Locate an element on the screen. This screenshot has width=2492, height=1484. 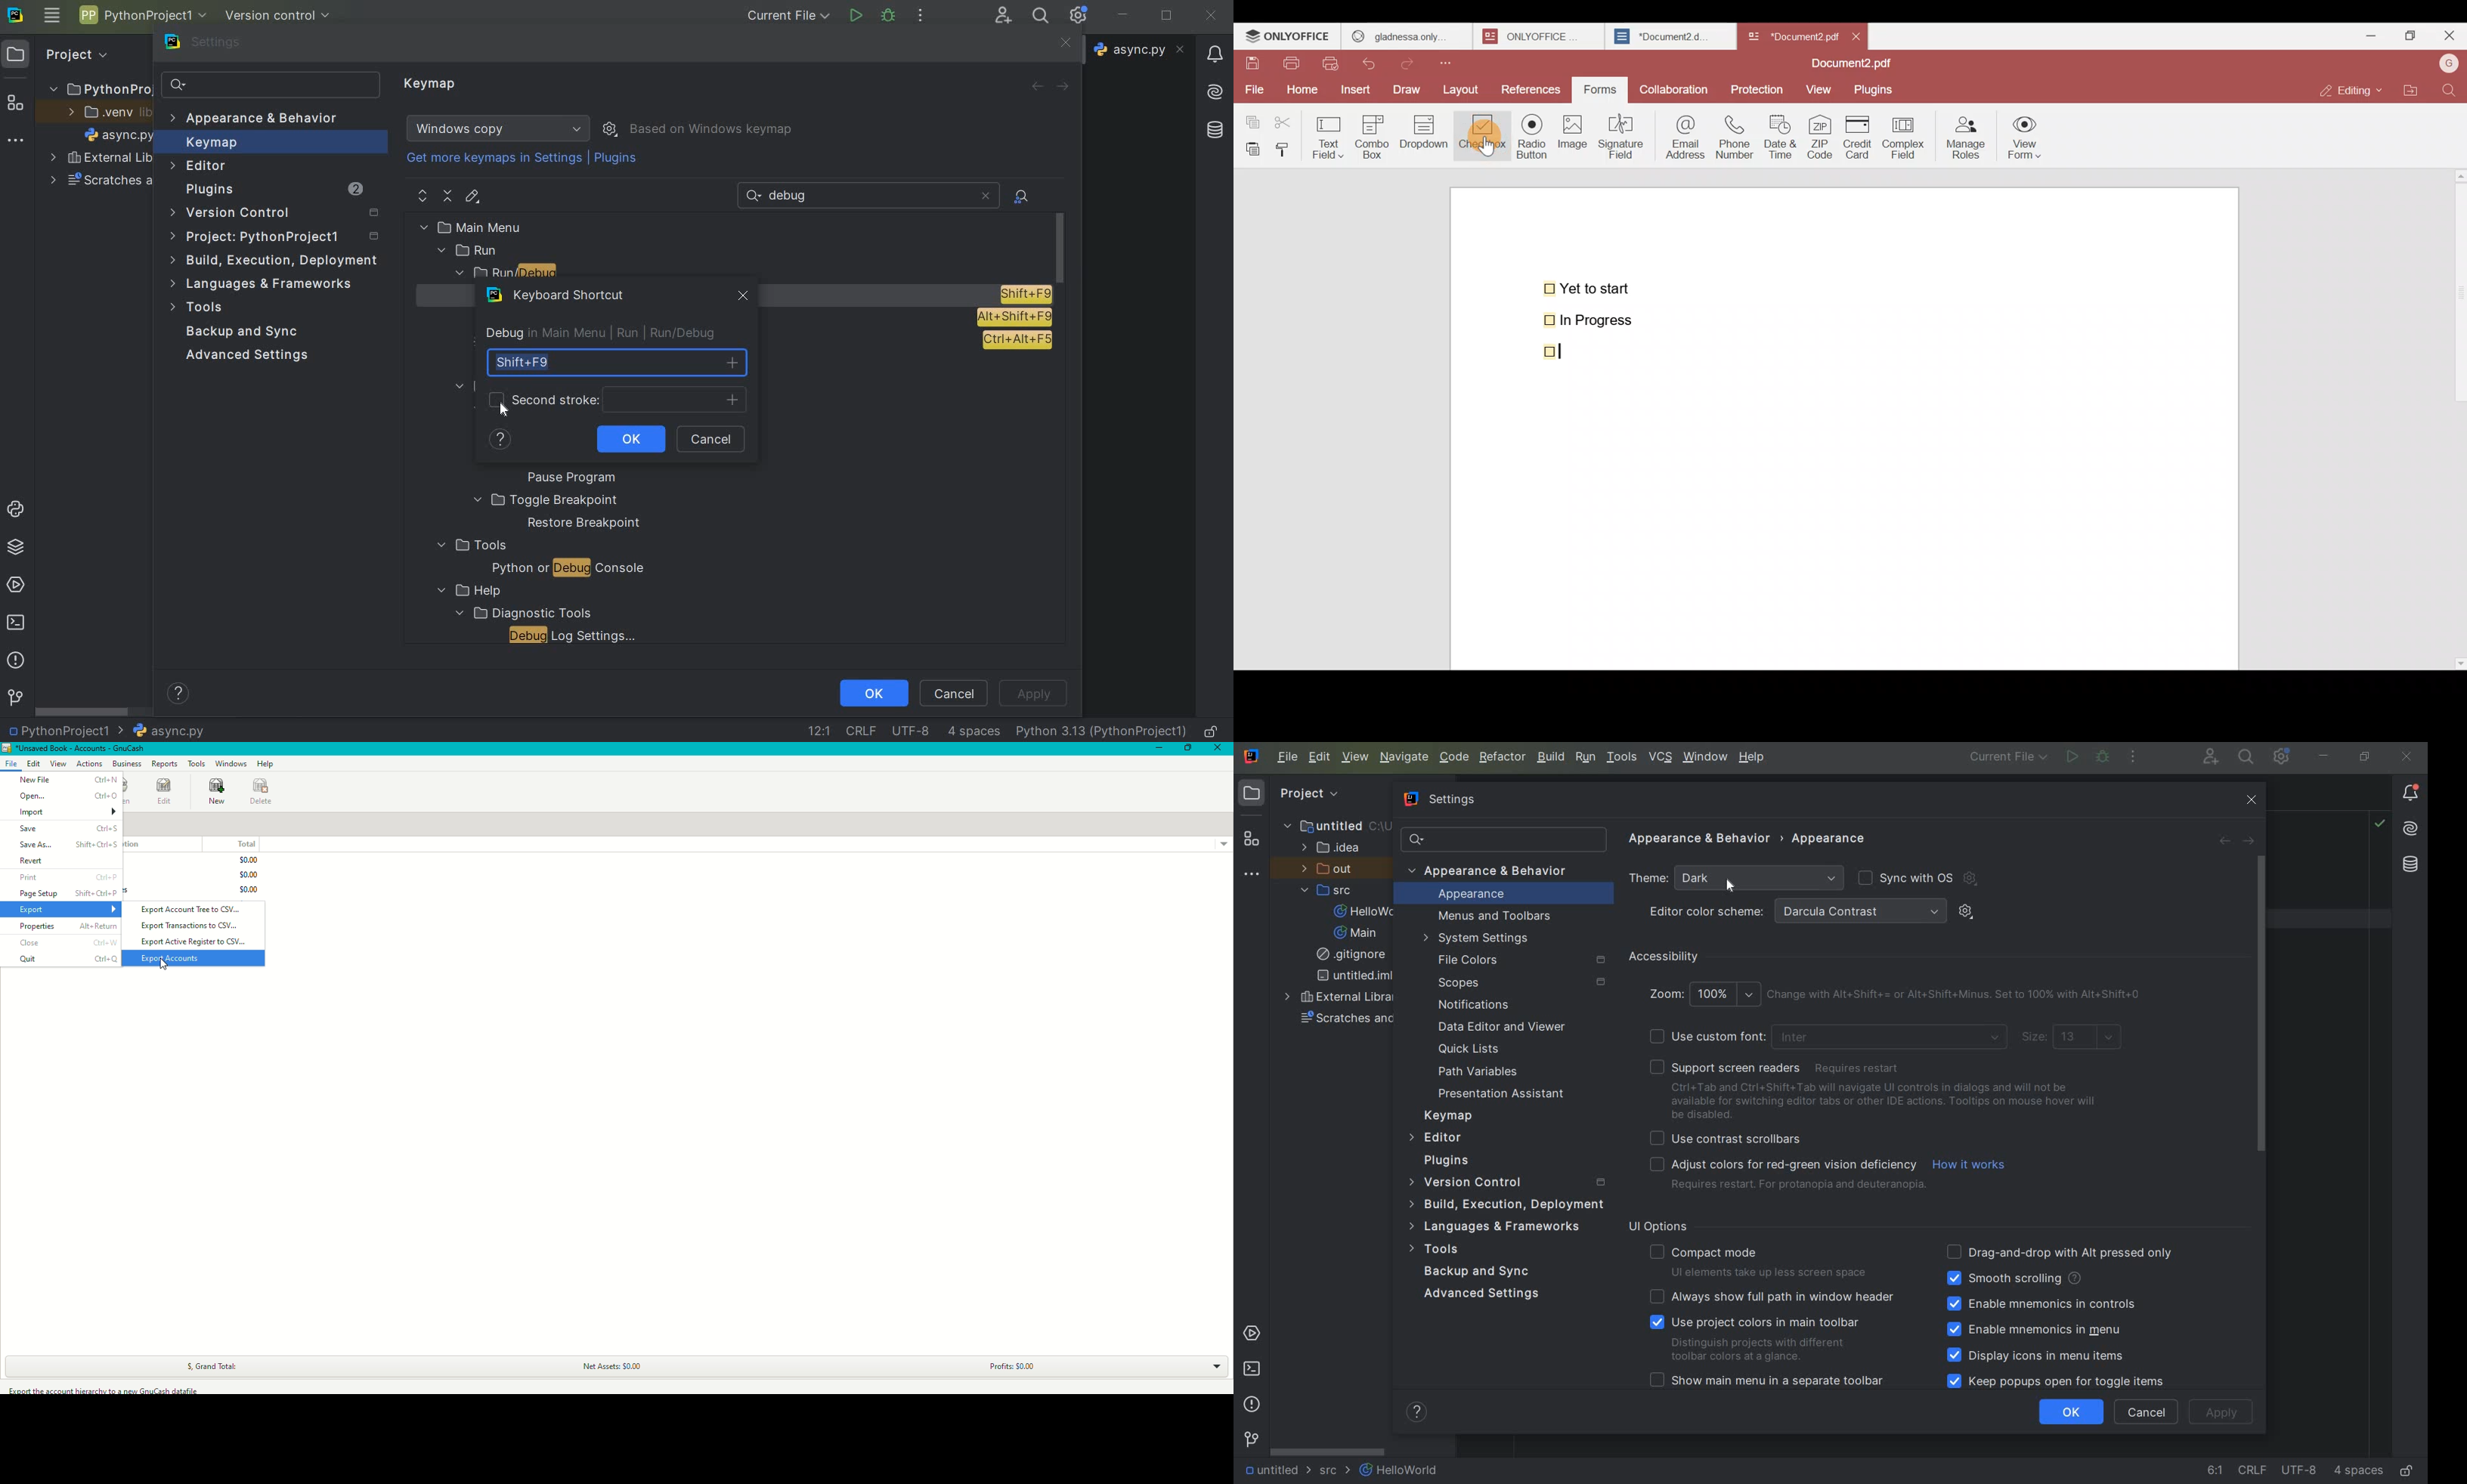
always show full path in window header is located at coordinates (1775, 1296).